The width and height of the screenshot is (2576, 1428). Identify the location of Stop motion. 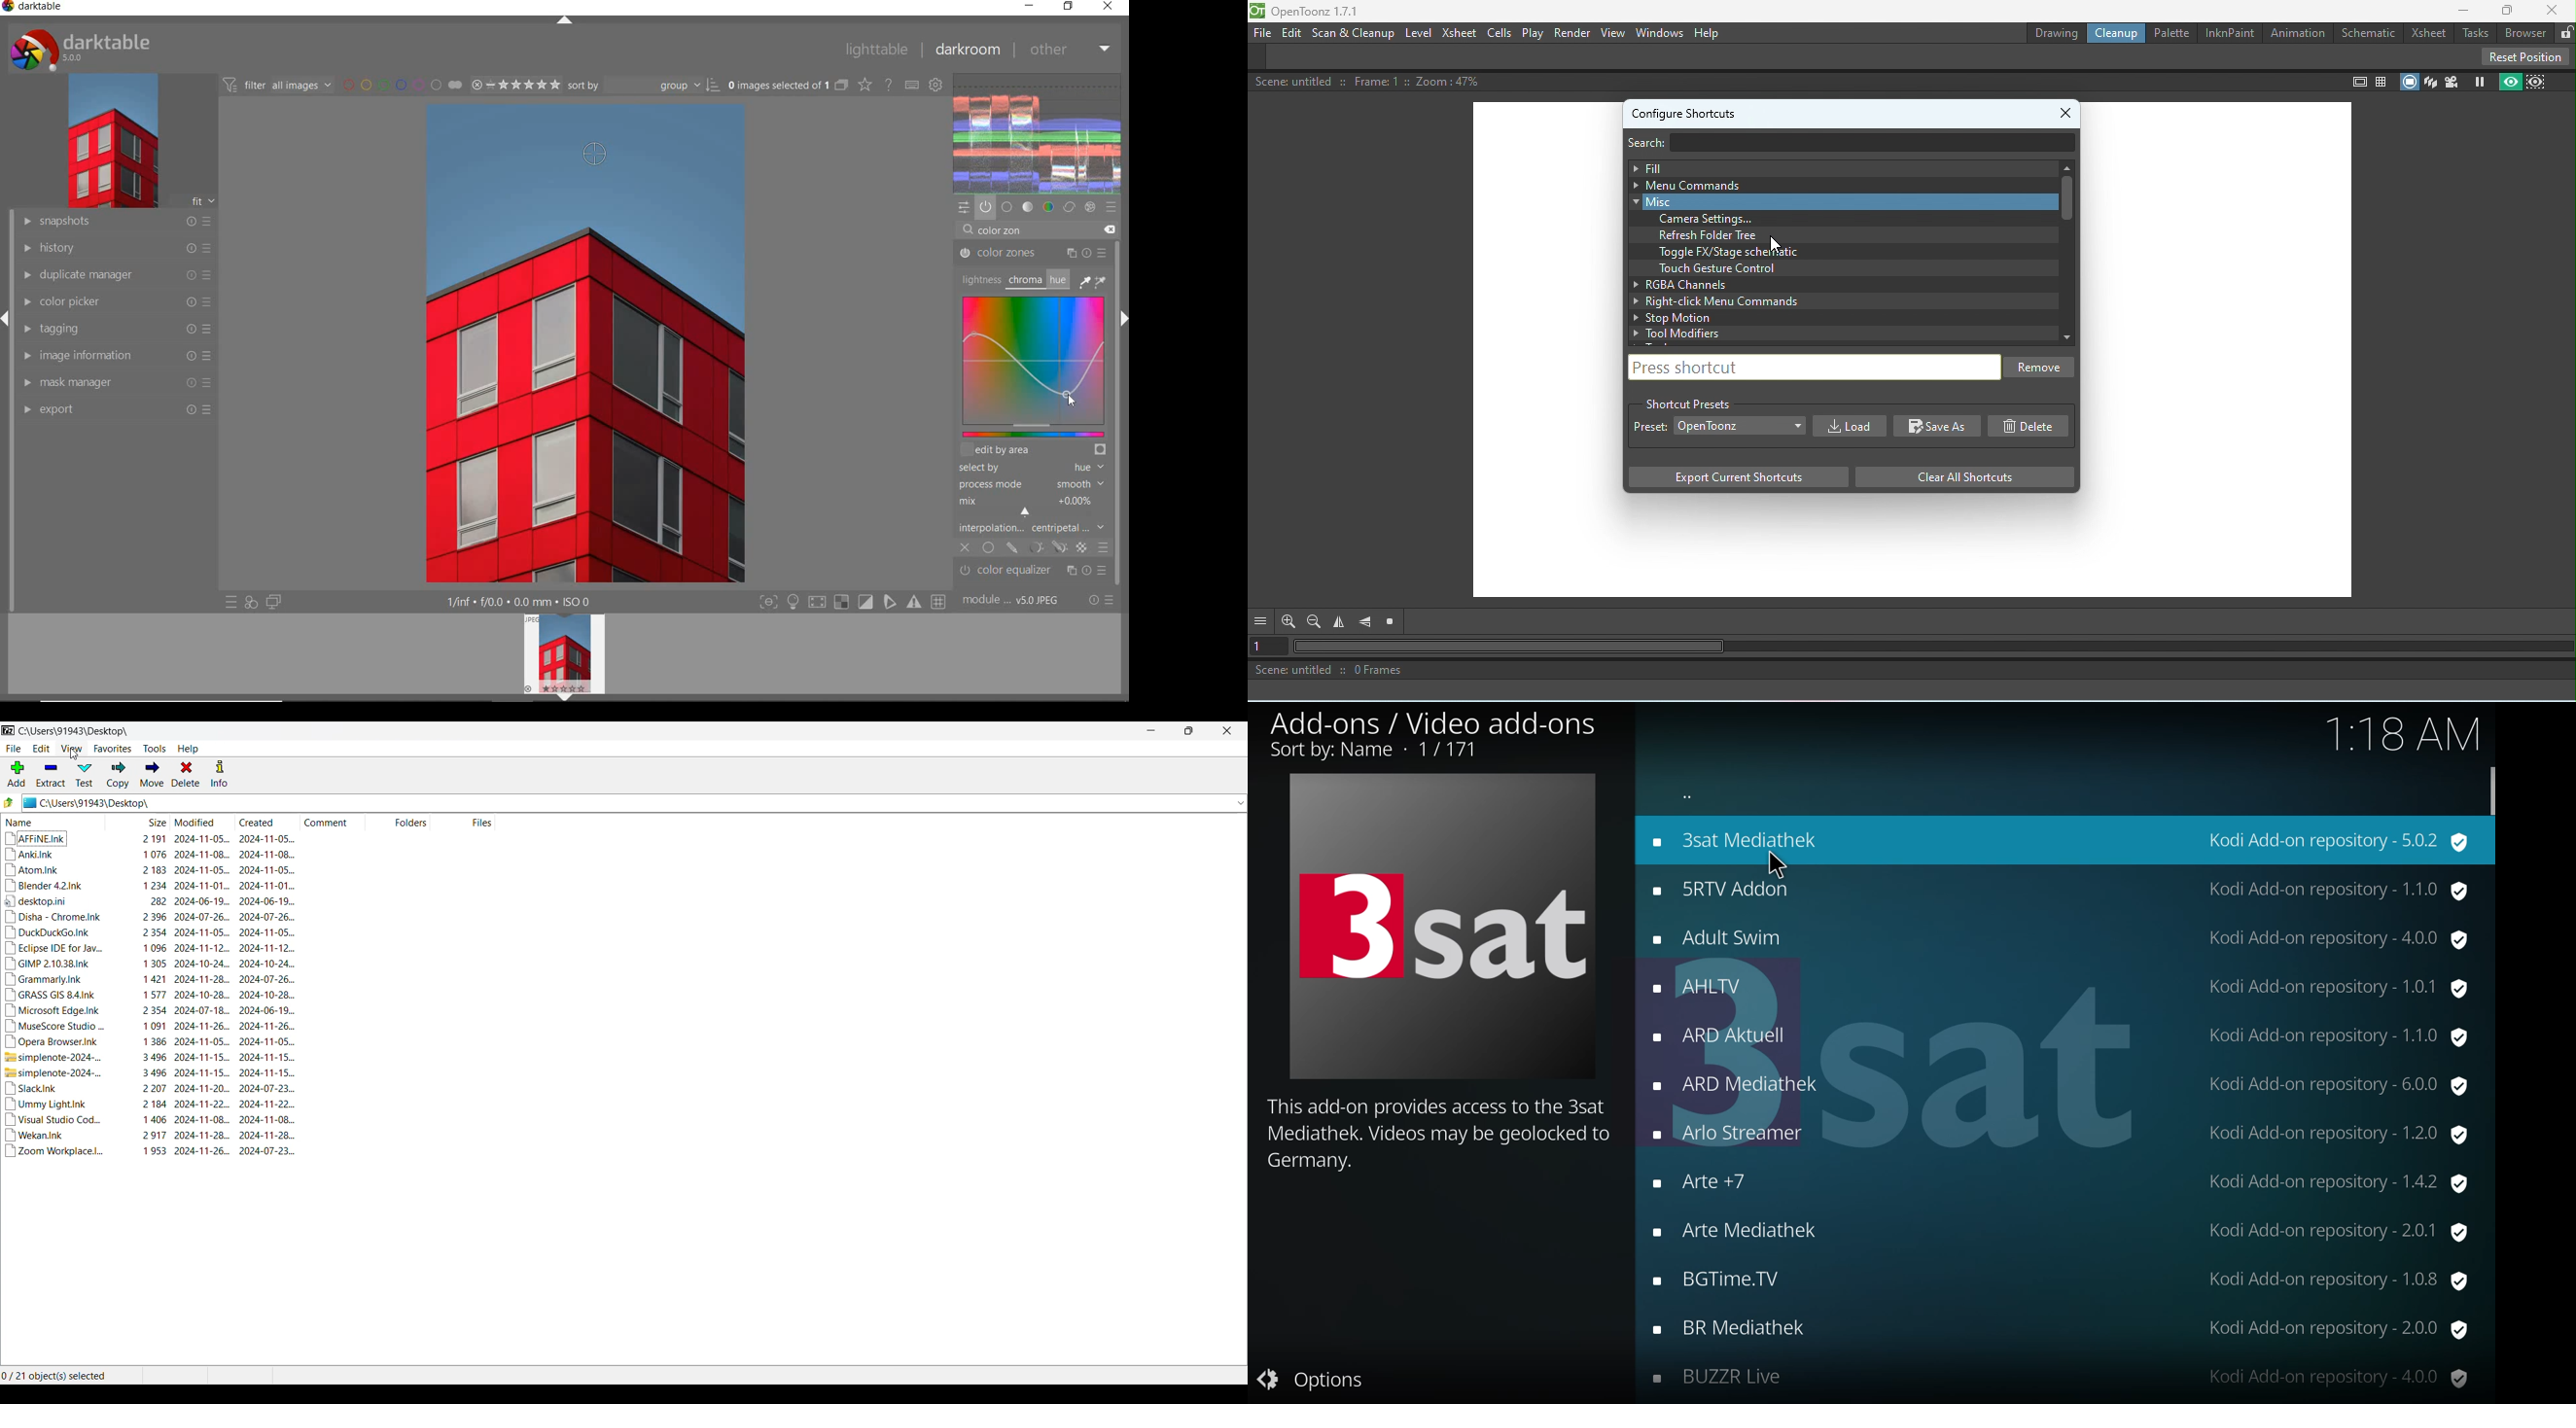
(1833, 318).